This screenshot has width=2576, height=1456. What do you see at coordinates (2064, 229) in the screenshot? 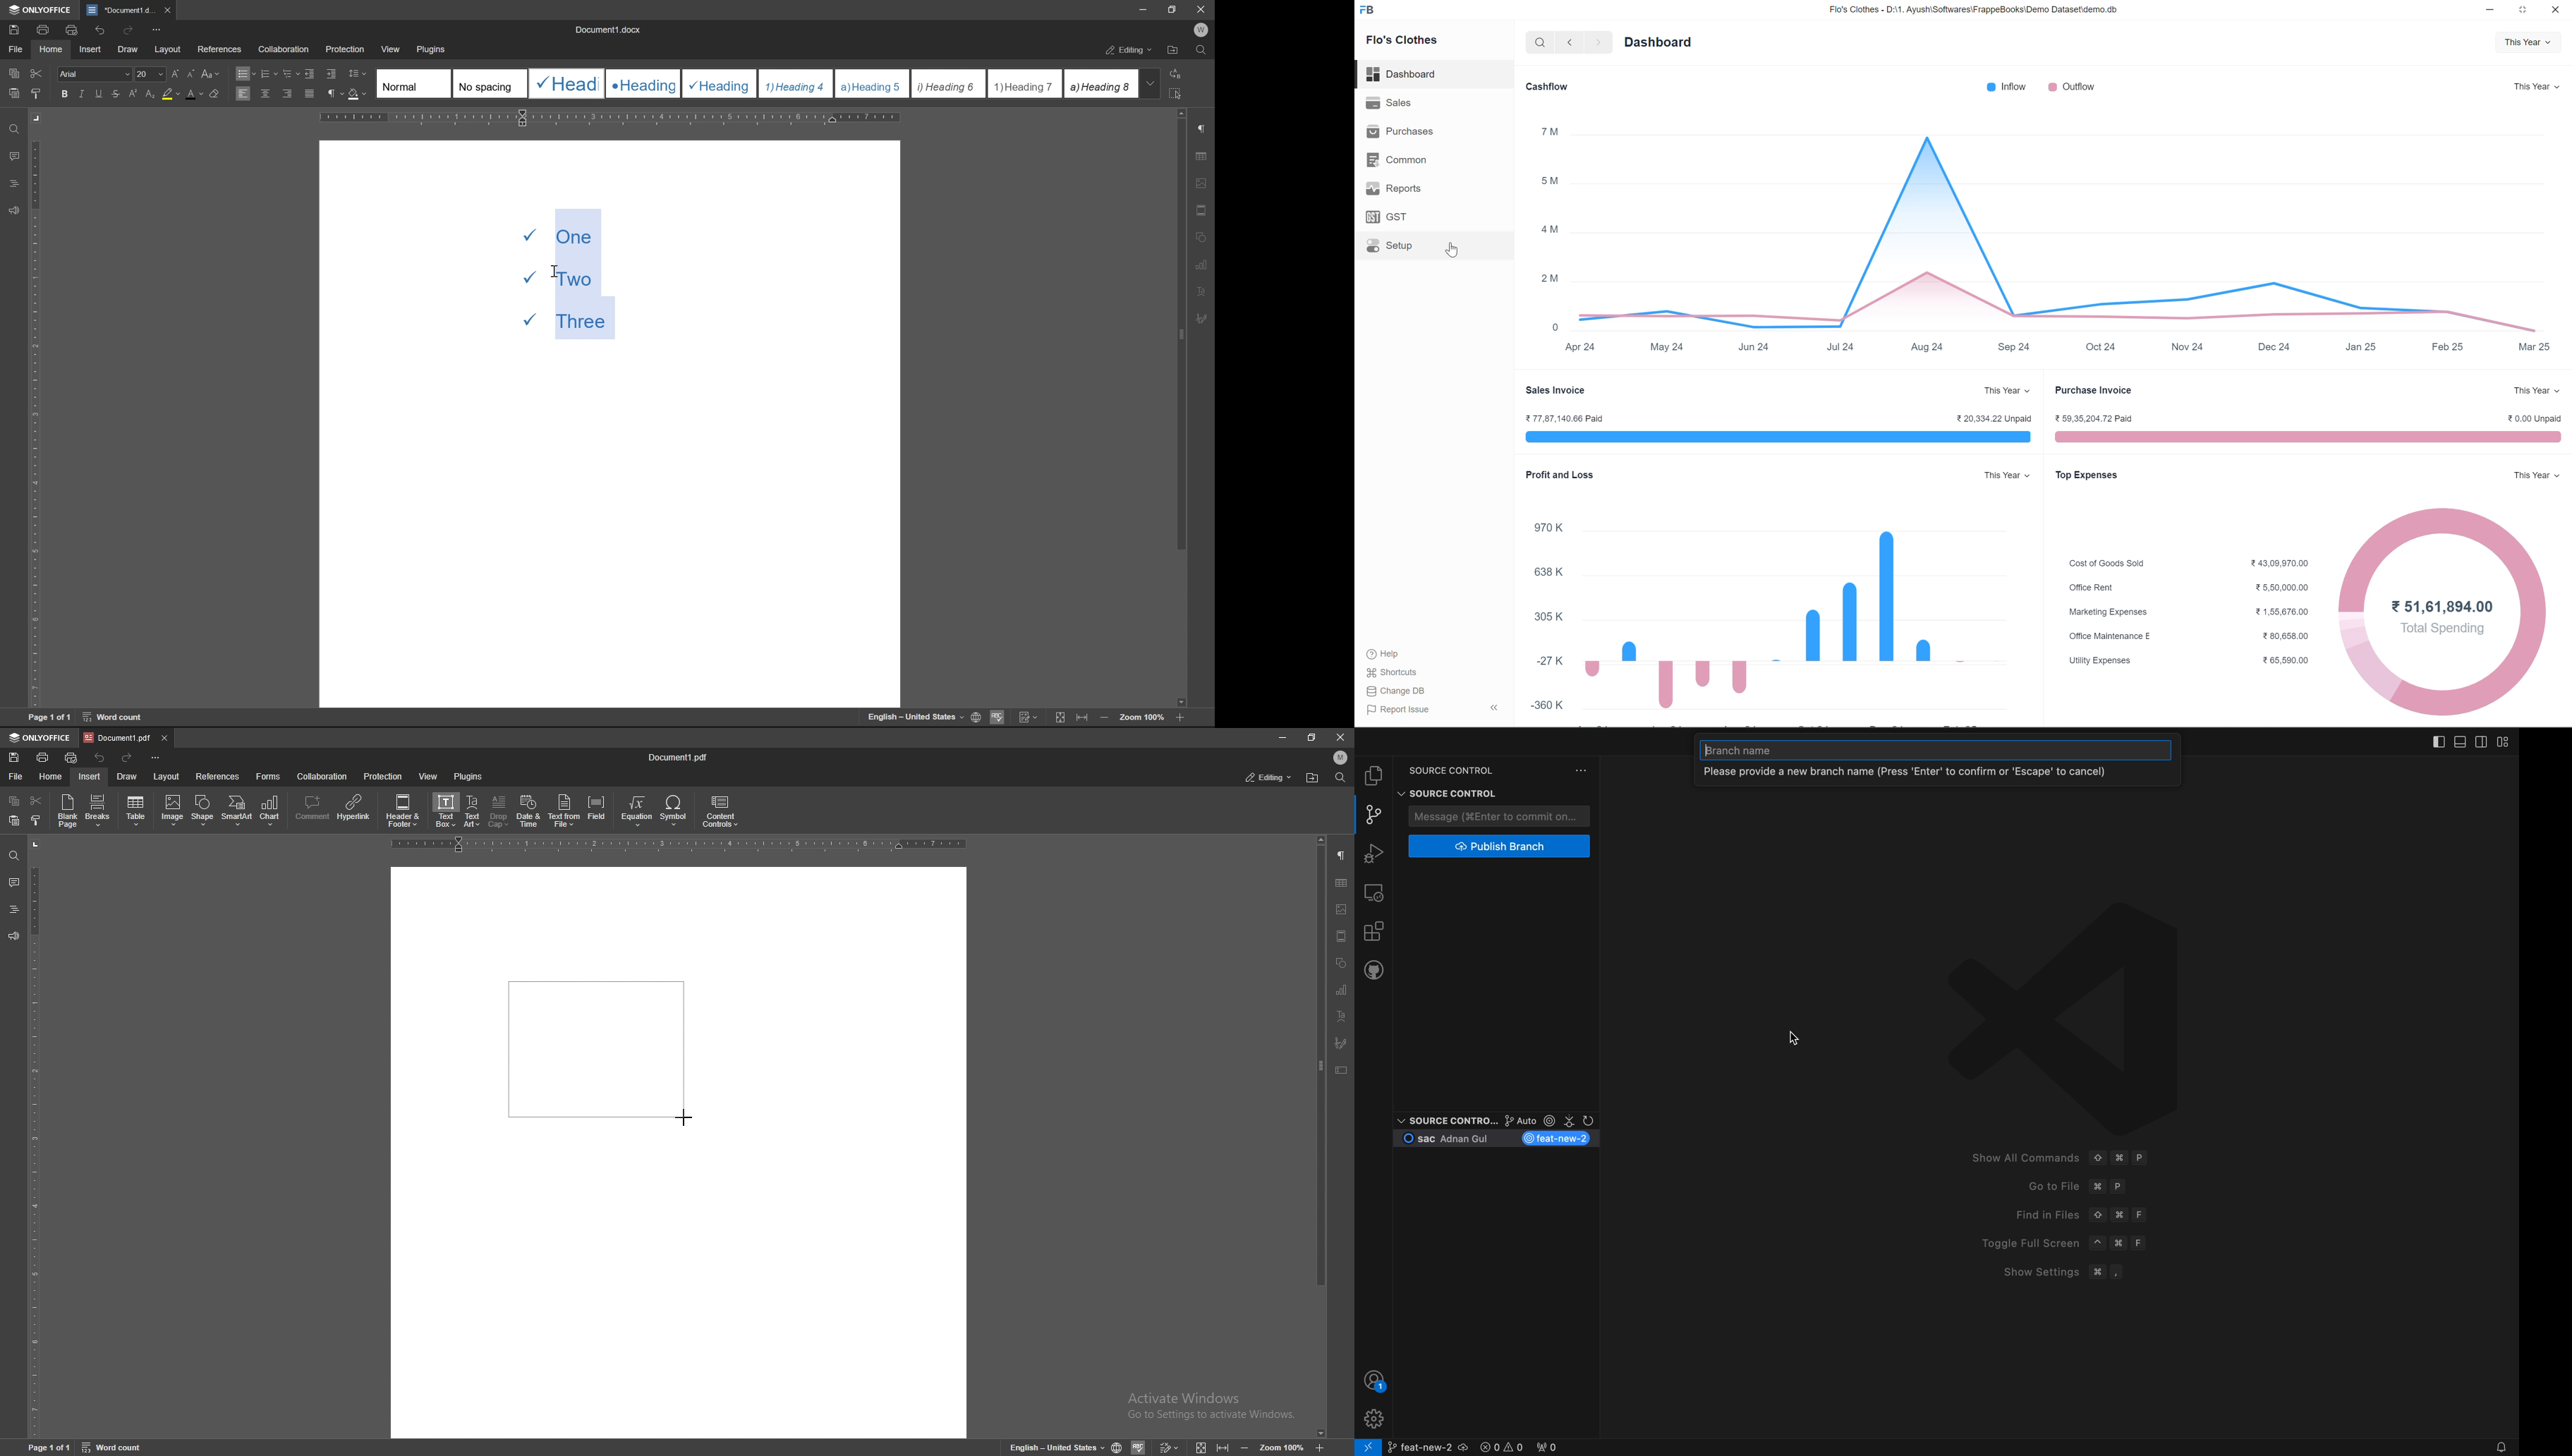
I see `graph` at bounding box center [2064, 229].